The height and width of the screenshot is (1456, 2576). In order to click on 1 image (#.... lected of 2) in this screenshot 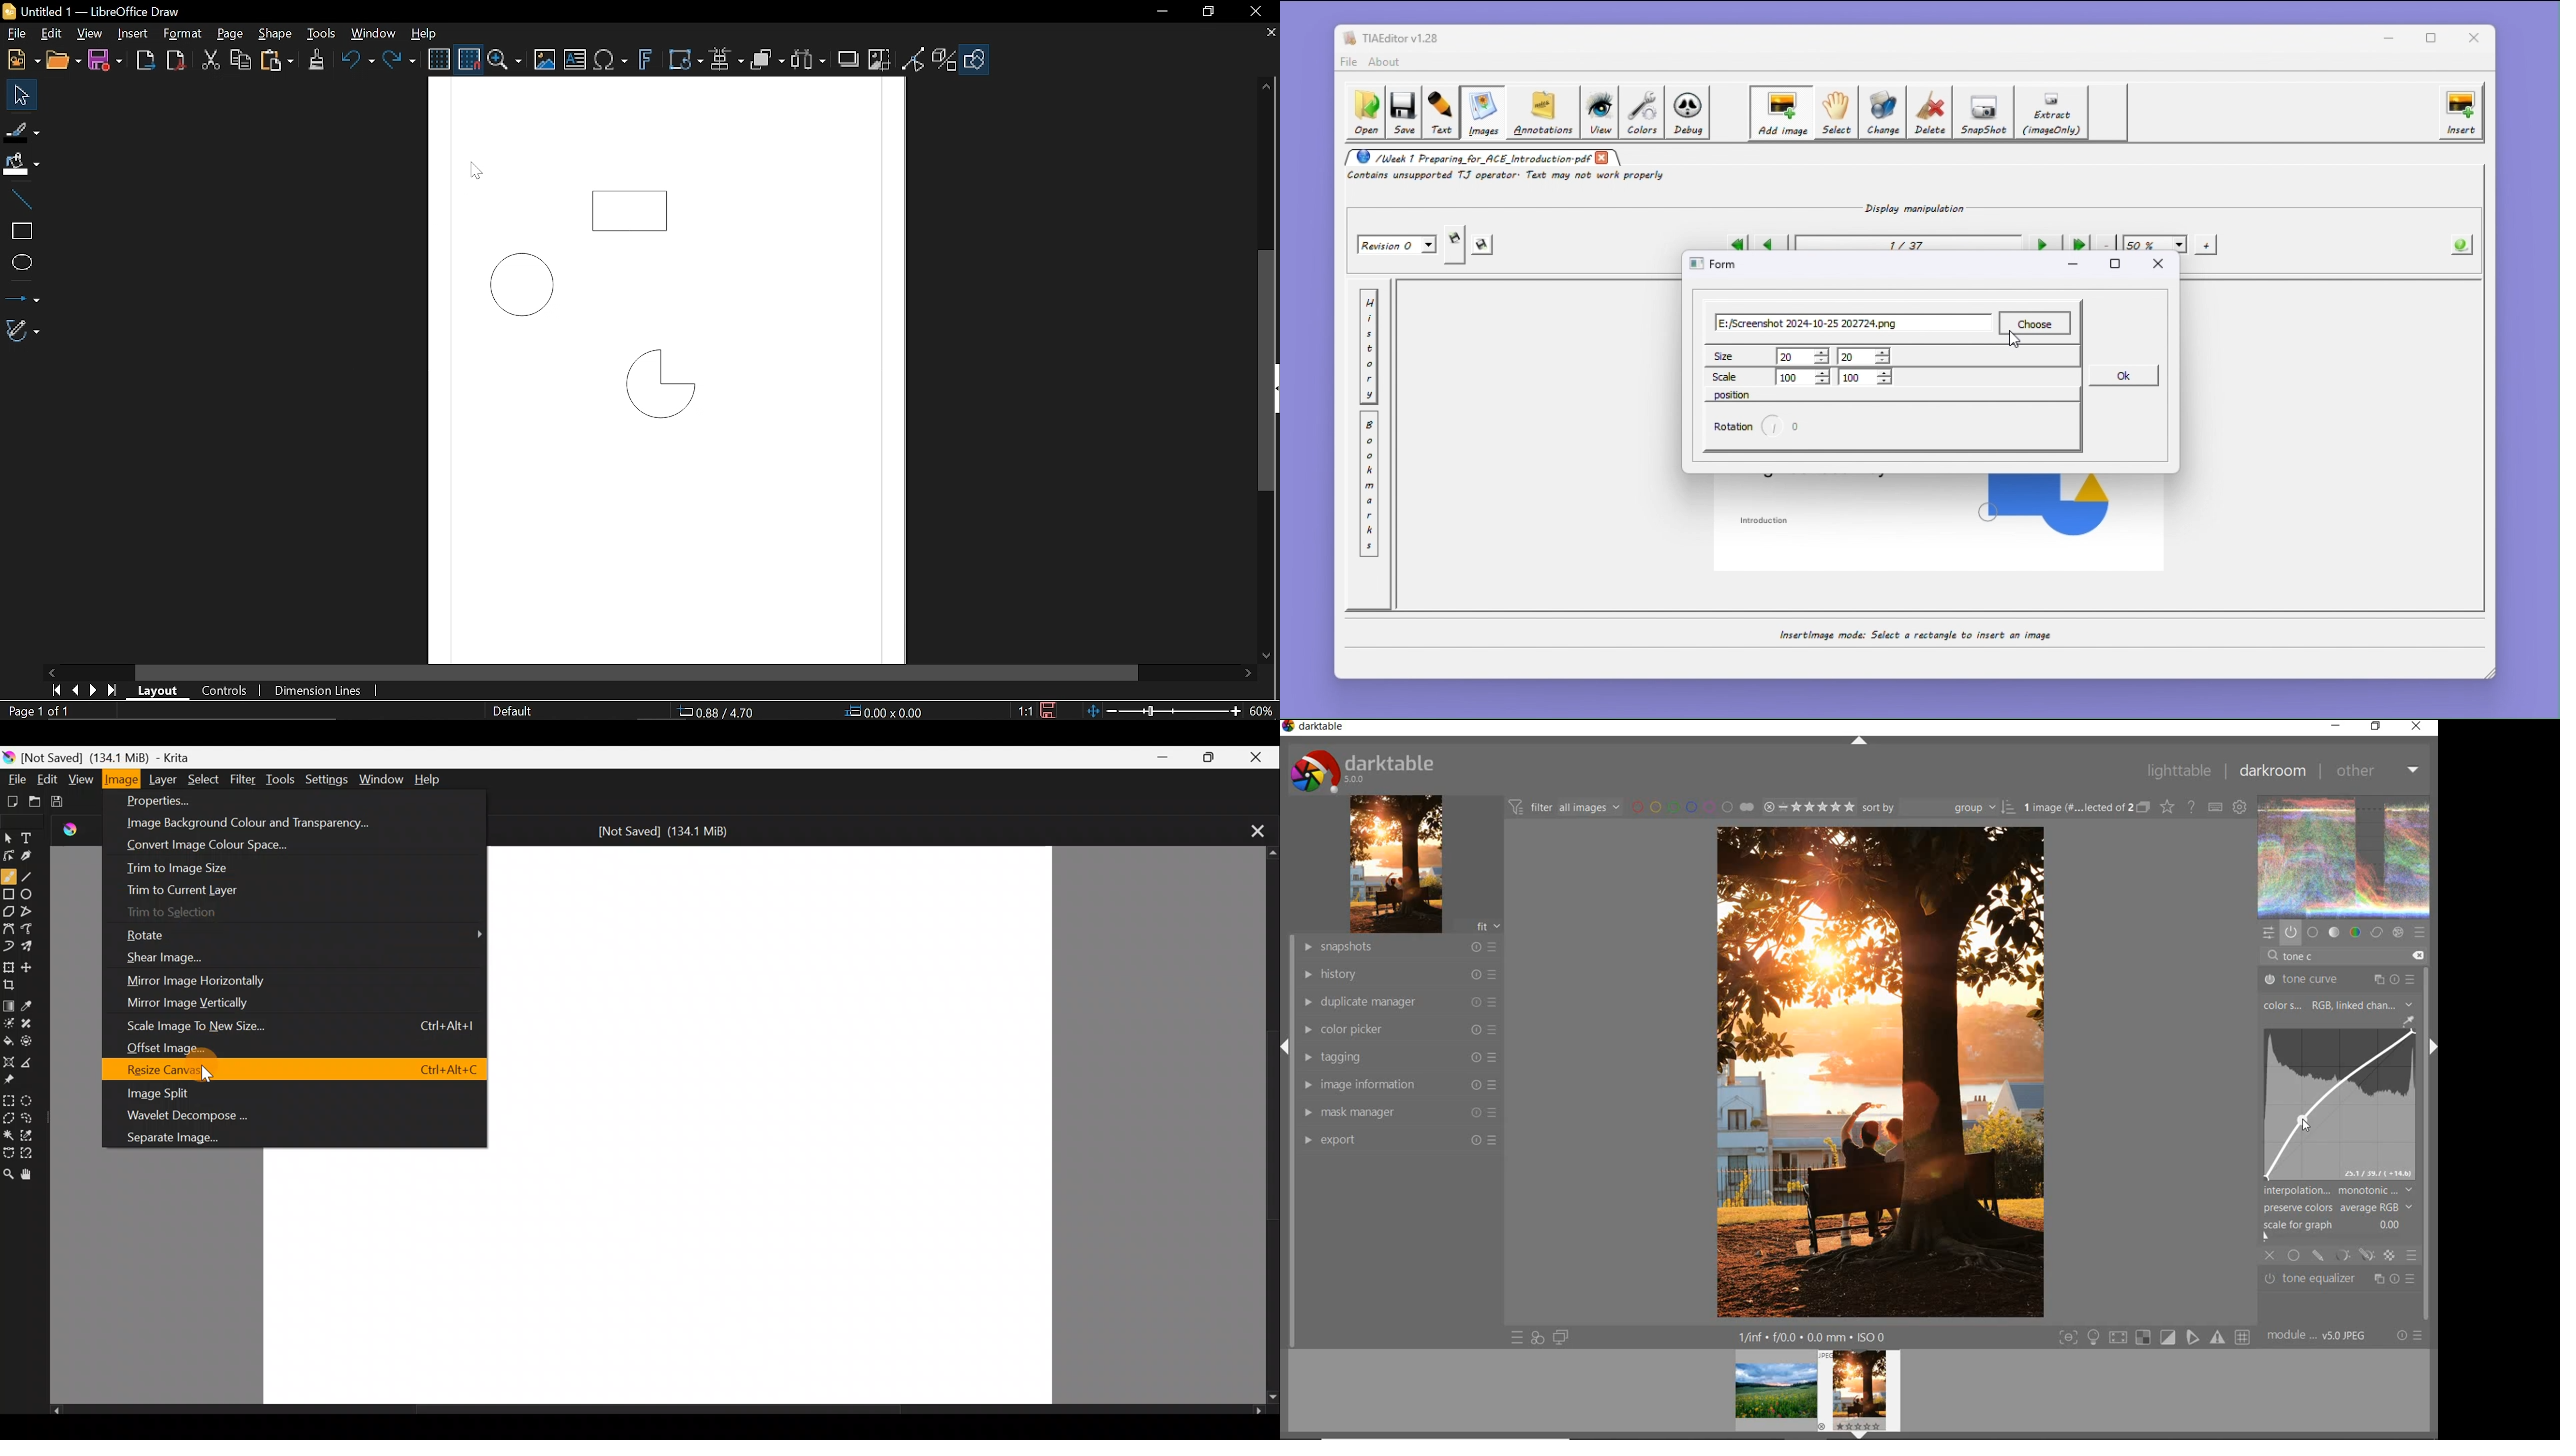, I will do `click(2086, 807)`.